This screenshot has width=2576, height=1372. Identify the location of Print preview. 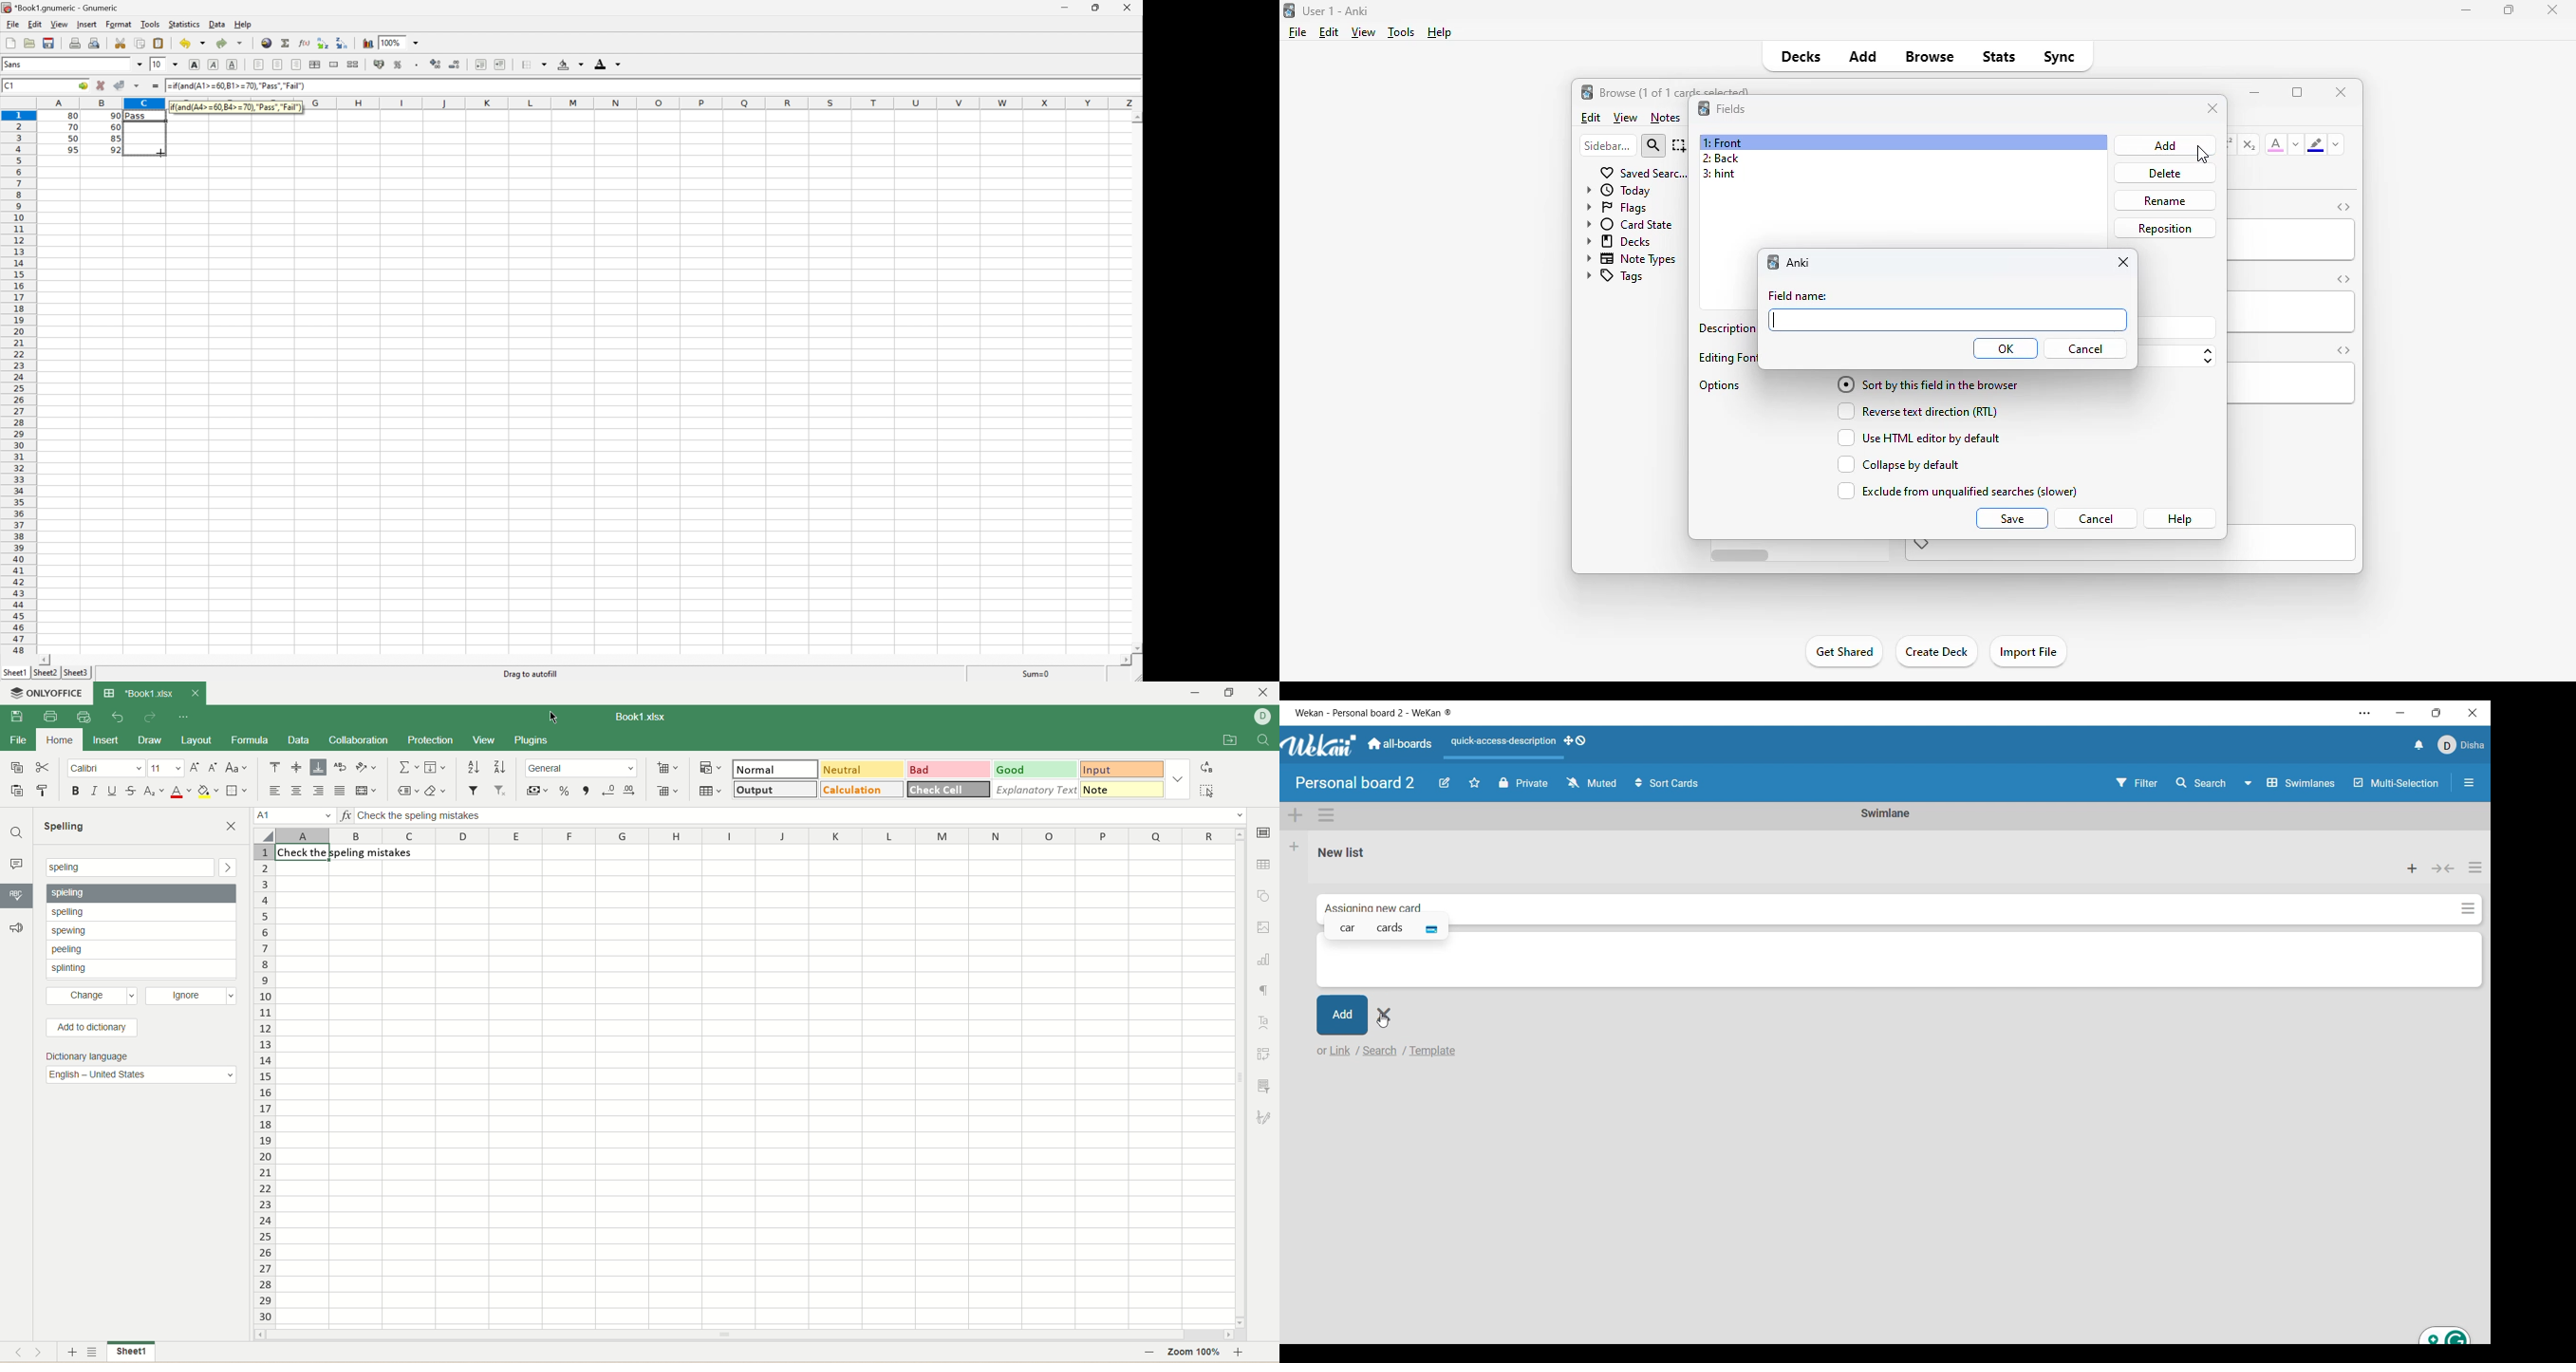
(94, 43).